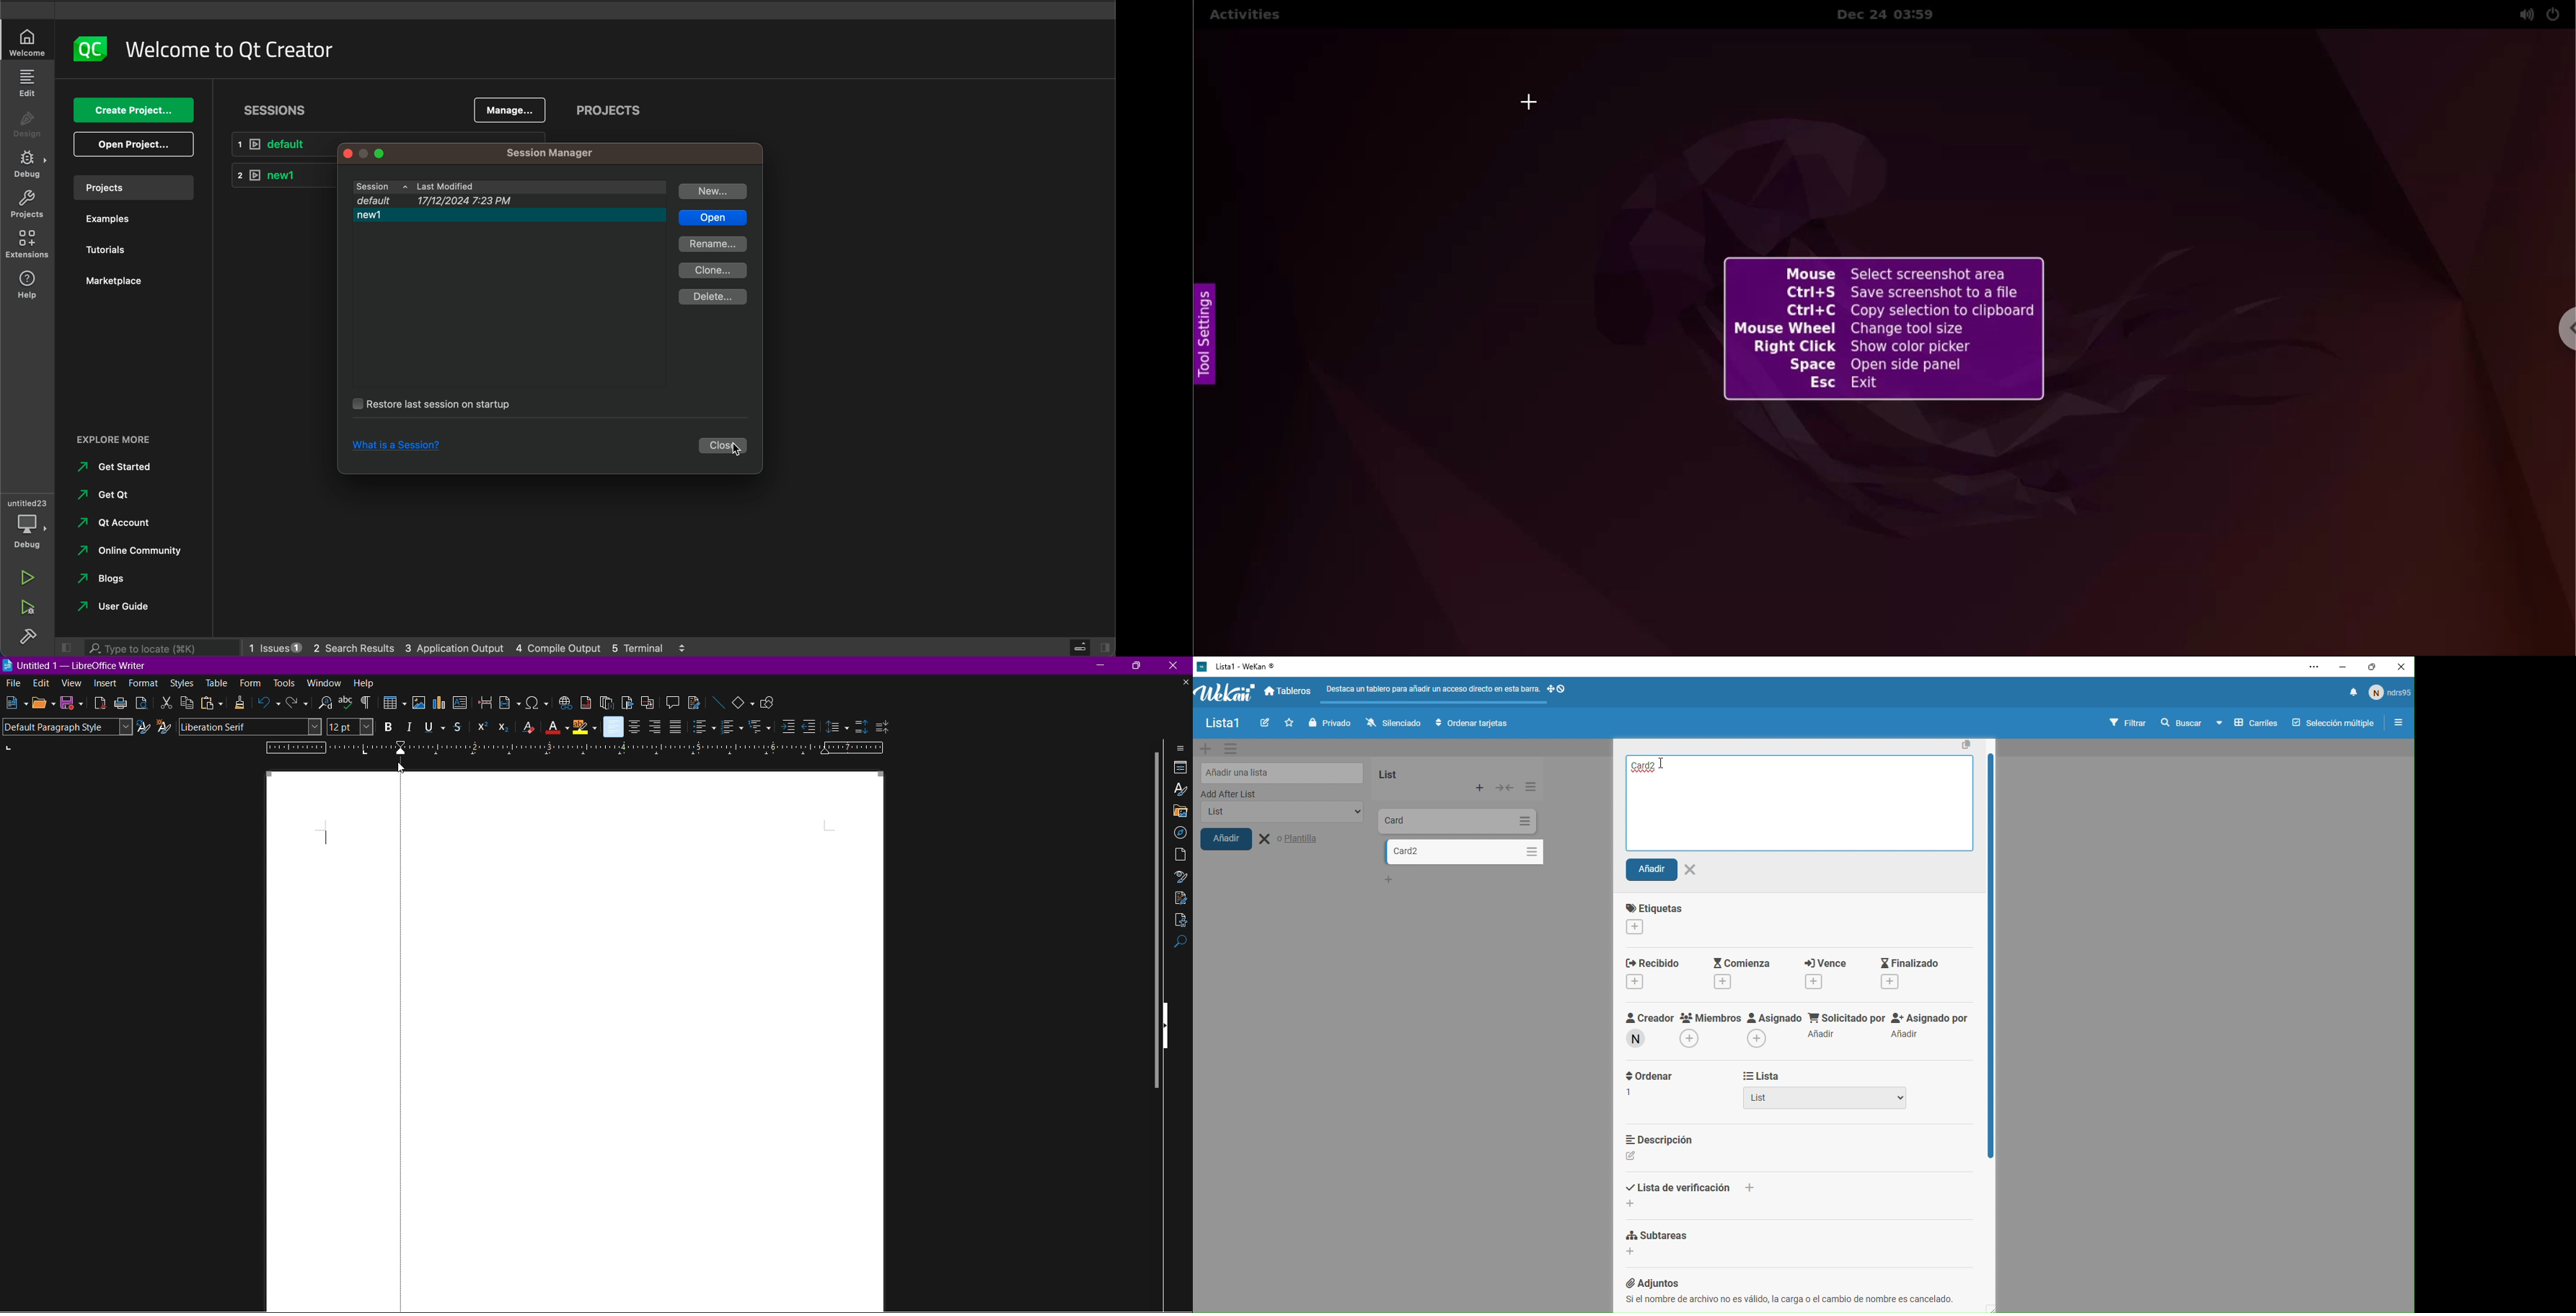 The image size is (2576, 1316). Describe the element at coordinates (627, 702) in the screenshot. I see `Insert Bookmark` at that location.